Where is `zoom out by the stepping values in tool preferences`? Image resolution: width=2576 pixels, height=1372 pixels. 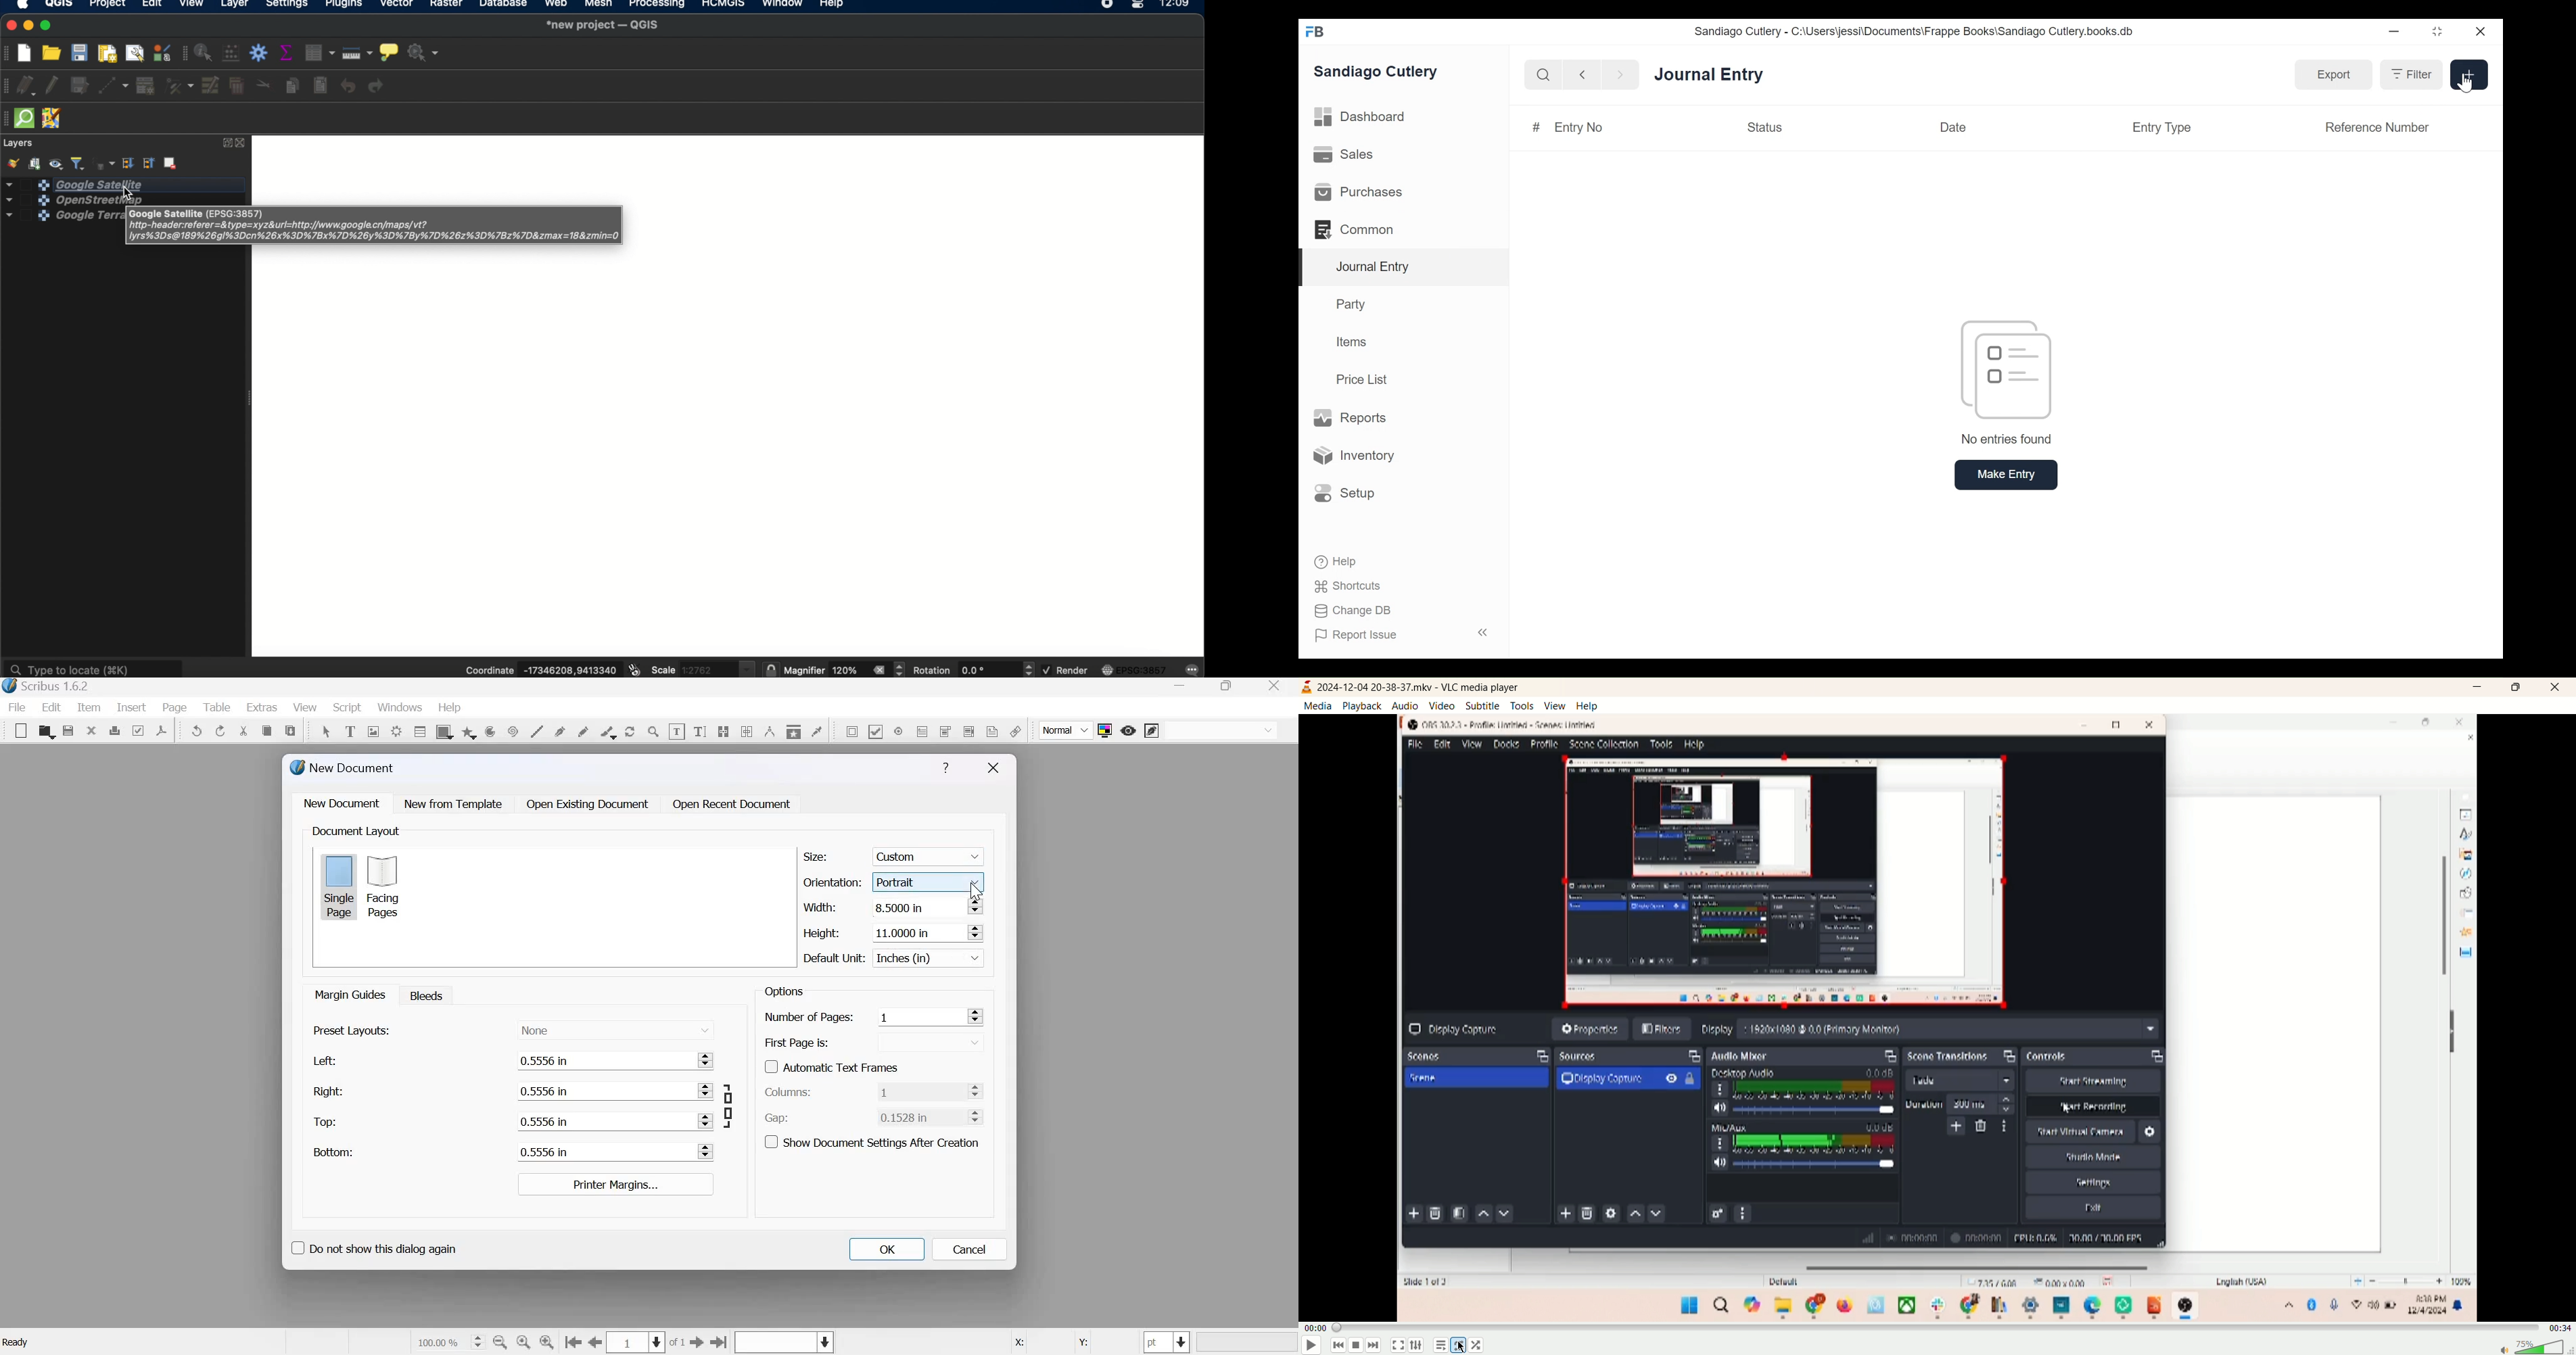
zoom out by the stepping values in tool preferences is located at coordinates (501, 1342).